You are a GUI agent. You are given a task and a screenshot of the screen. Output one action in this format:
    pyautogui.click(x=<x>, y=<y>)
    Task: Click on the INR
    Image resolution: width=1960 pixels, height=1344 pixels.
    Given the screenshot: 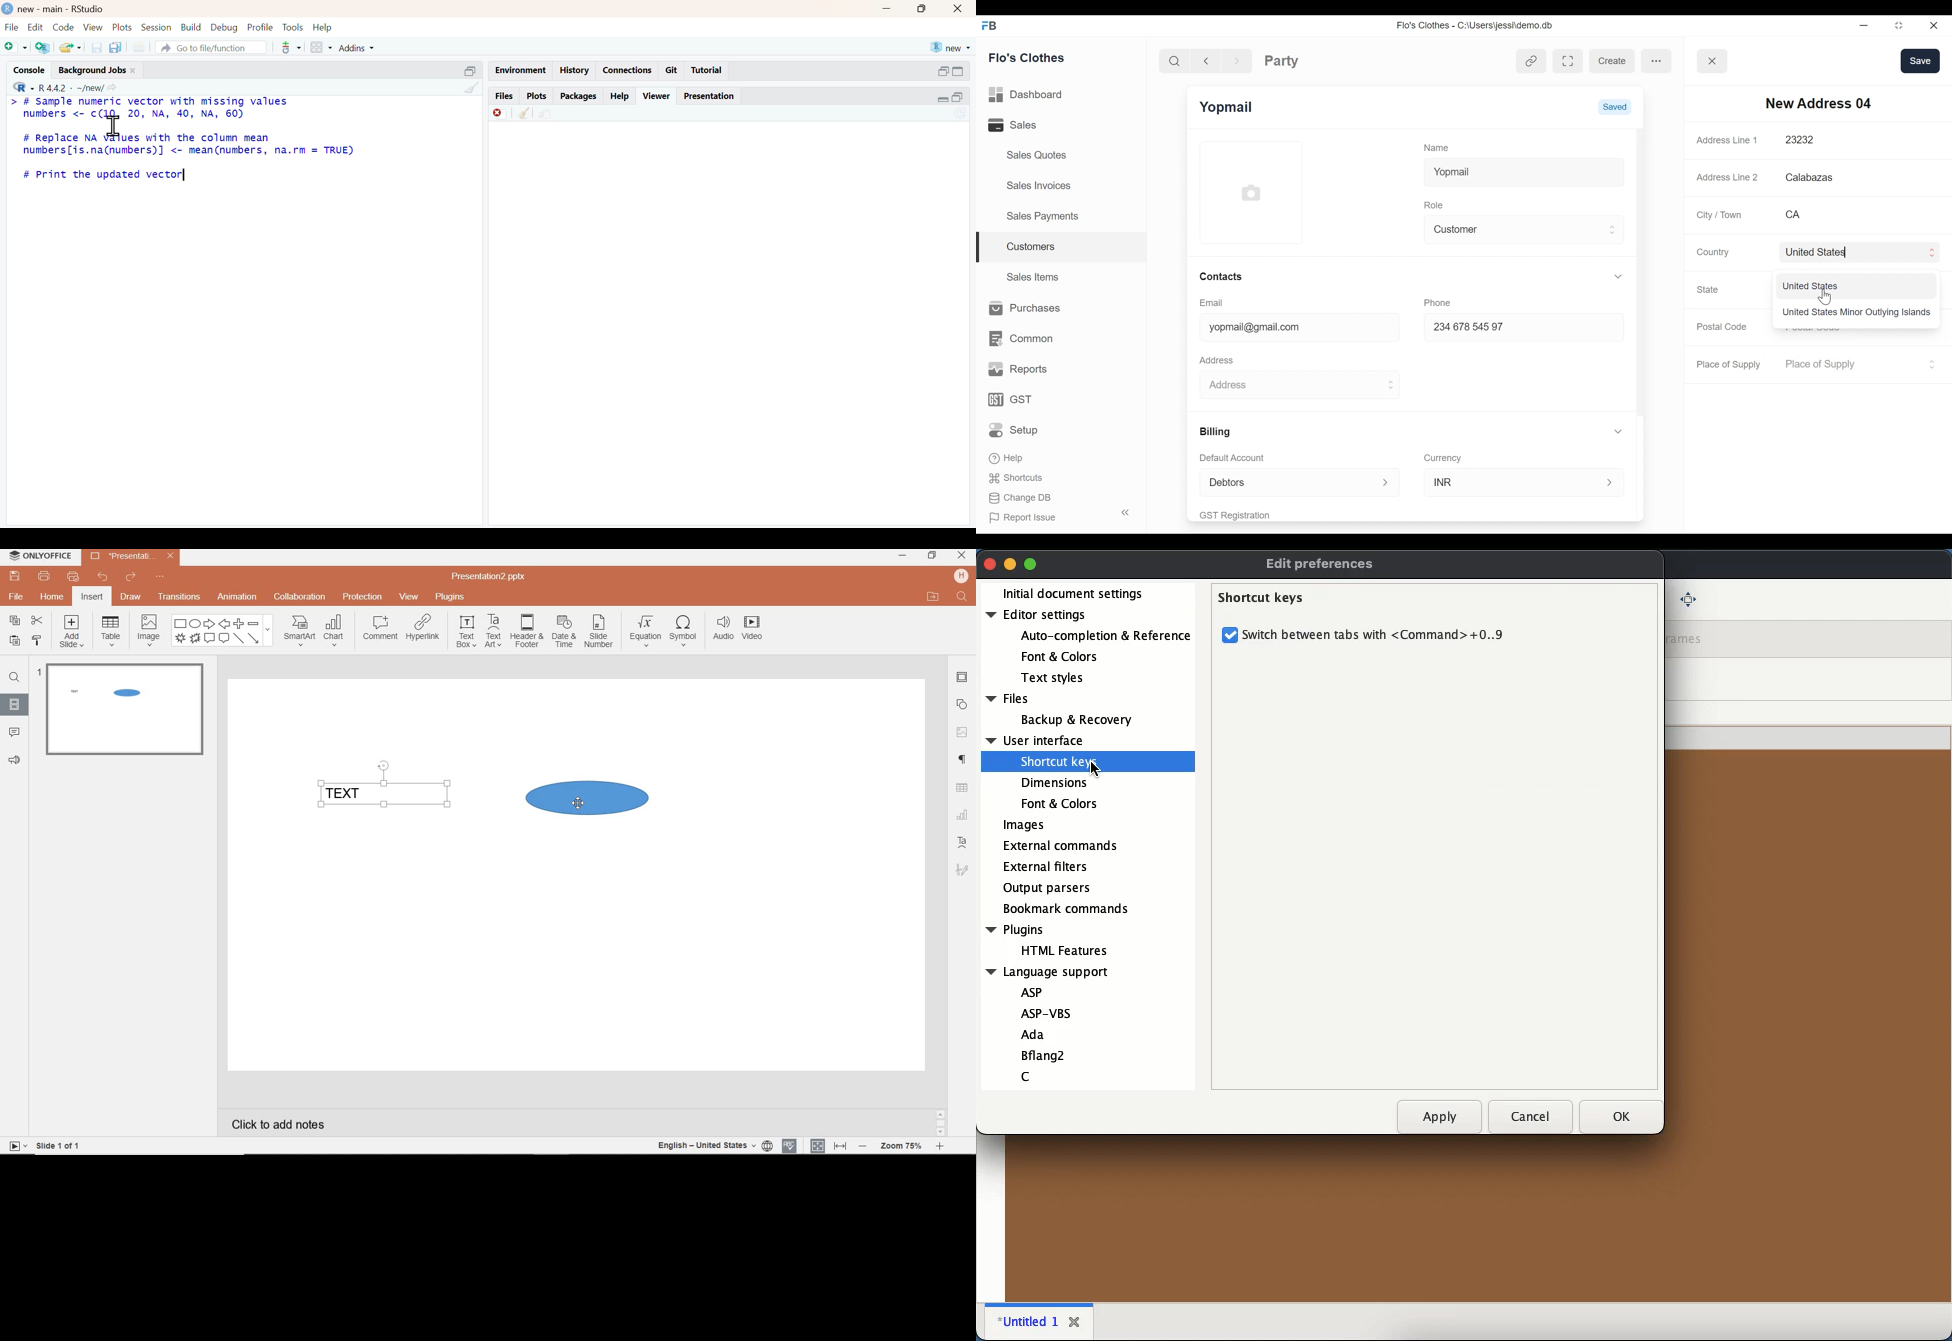 What is the action you would take?
    pyautogui.click(x=1513, y=481)
    